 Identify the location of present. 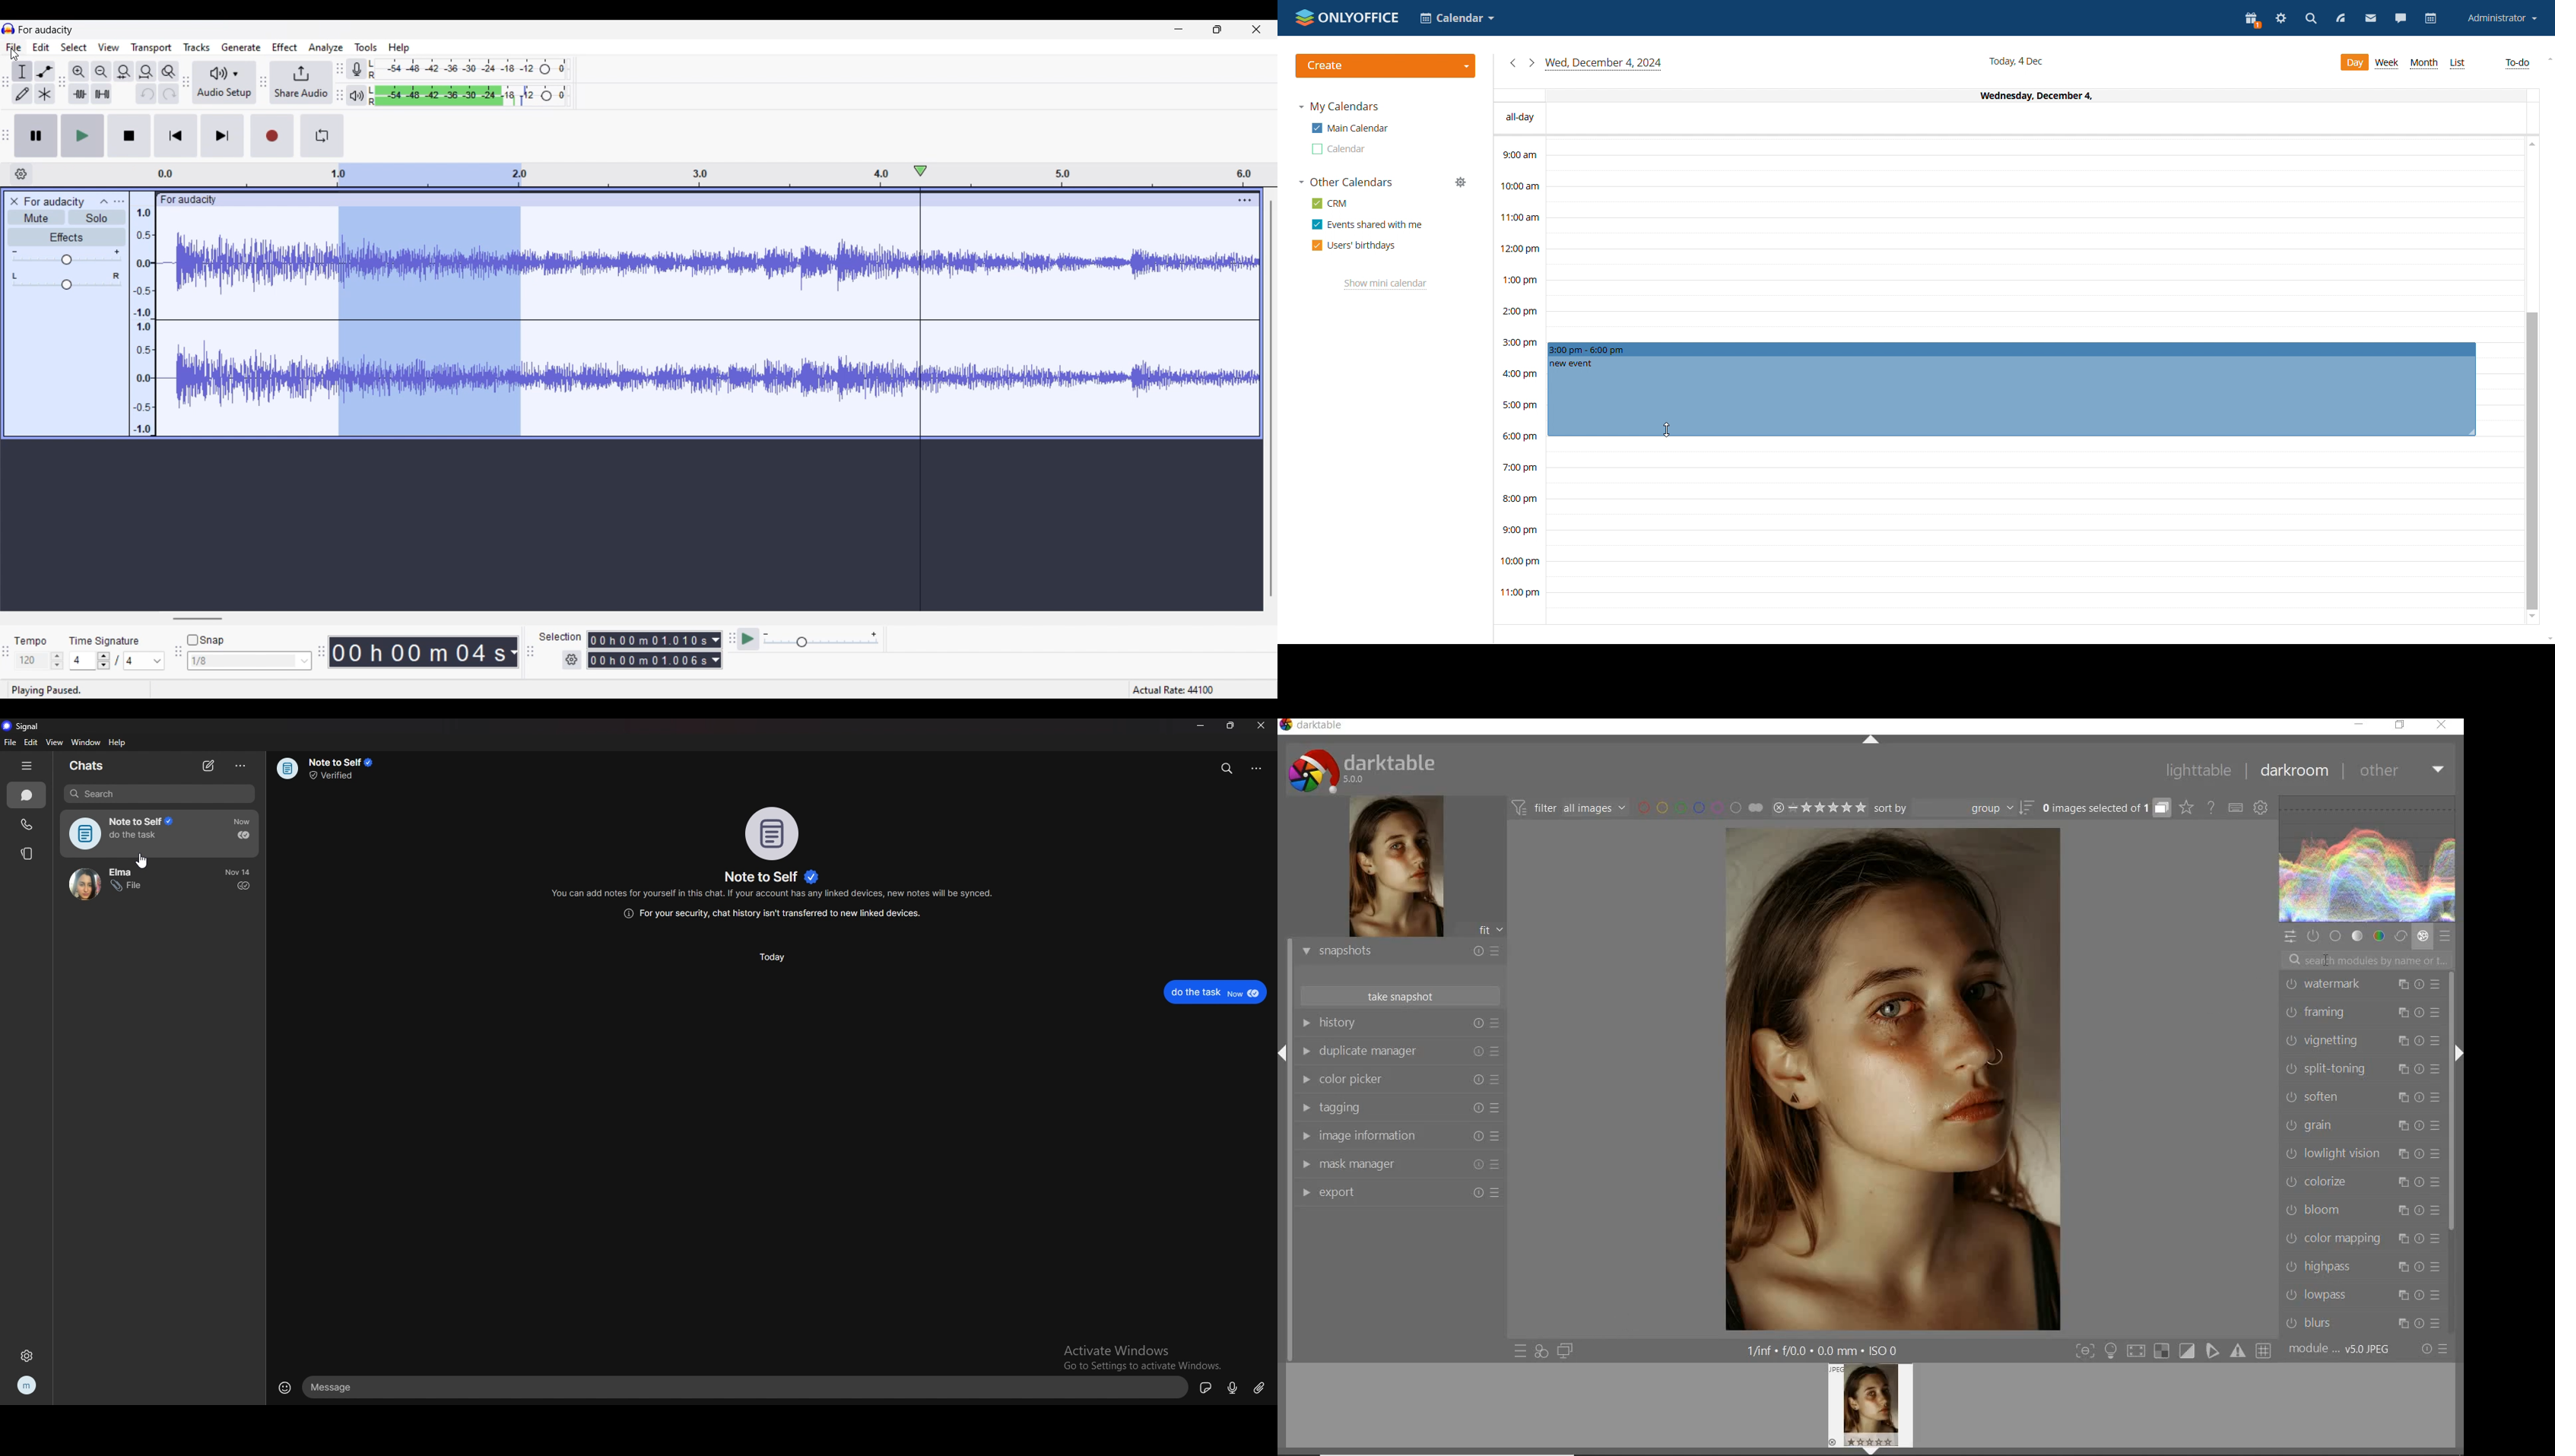
(2252, 19).